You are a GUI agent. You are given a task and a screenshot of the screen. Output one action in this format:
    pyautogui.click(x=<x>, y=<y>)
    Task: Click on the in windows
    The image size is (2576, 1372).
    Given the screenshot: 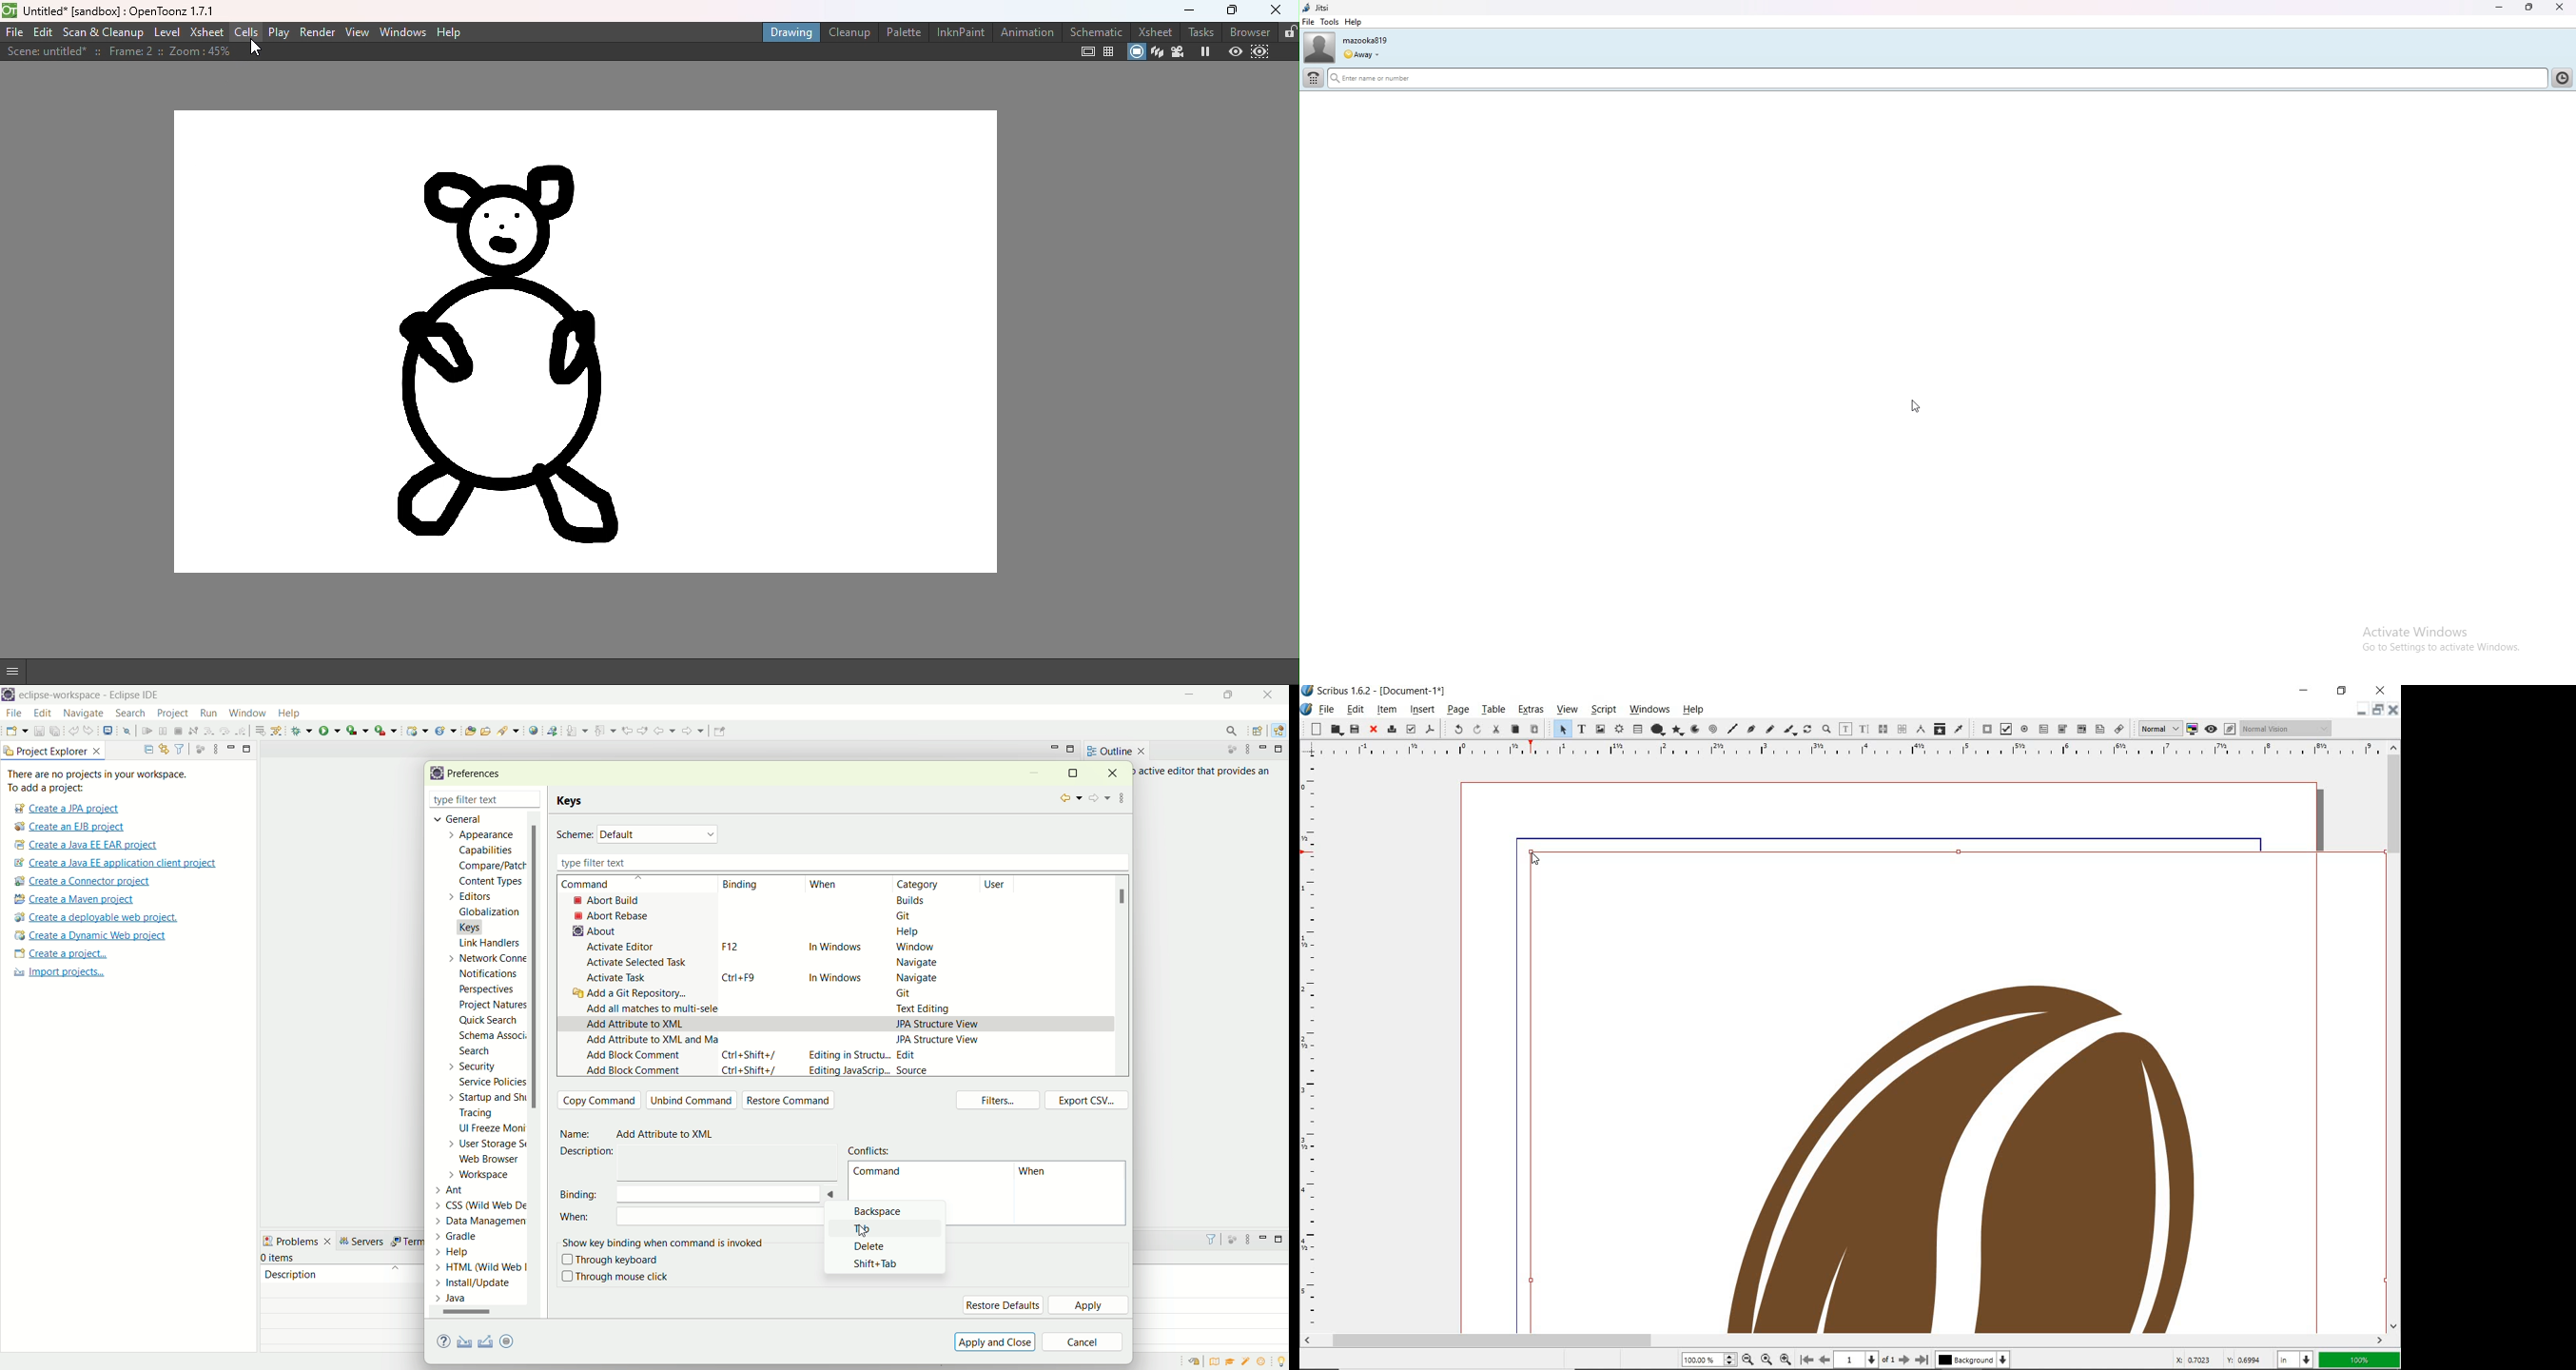 What is the action you would take?
    pyautogui.click(x=837, y=975)
    